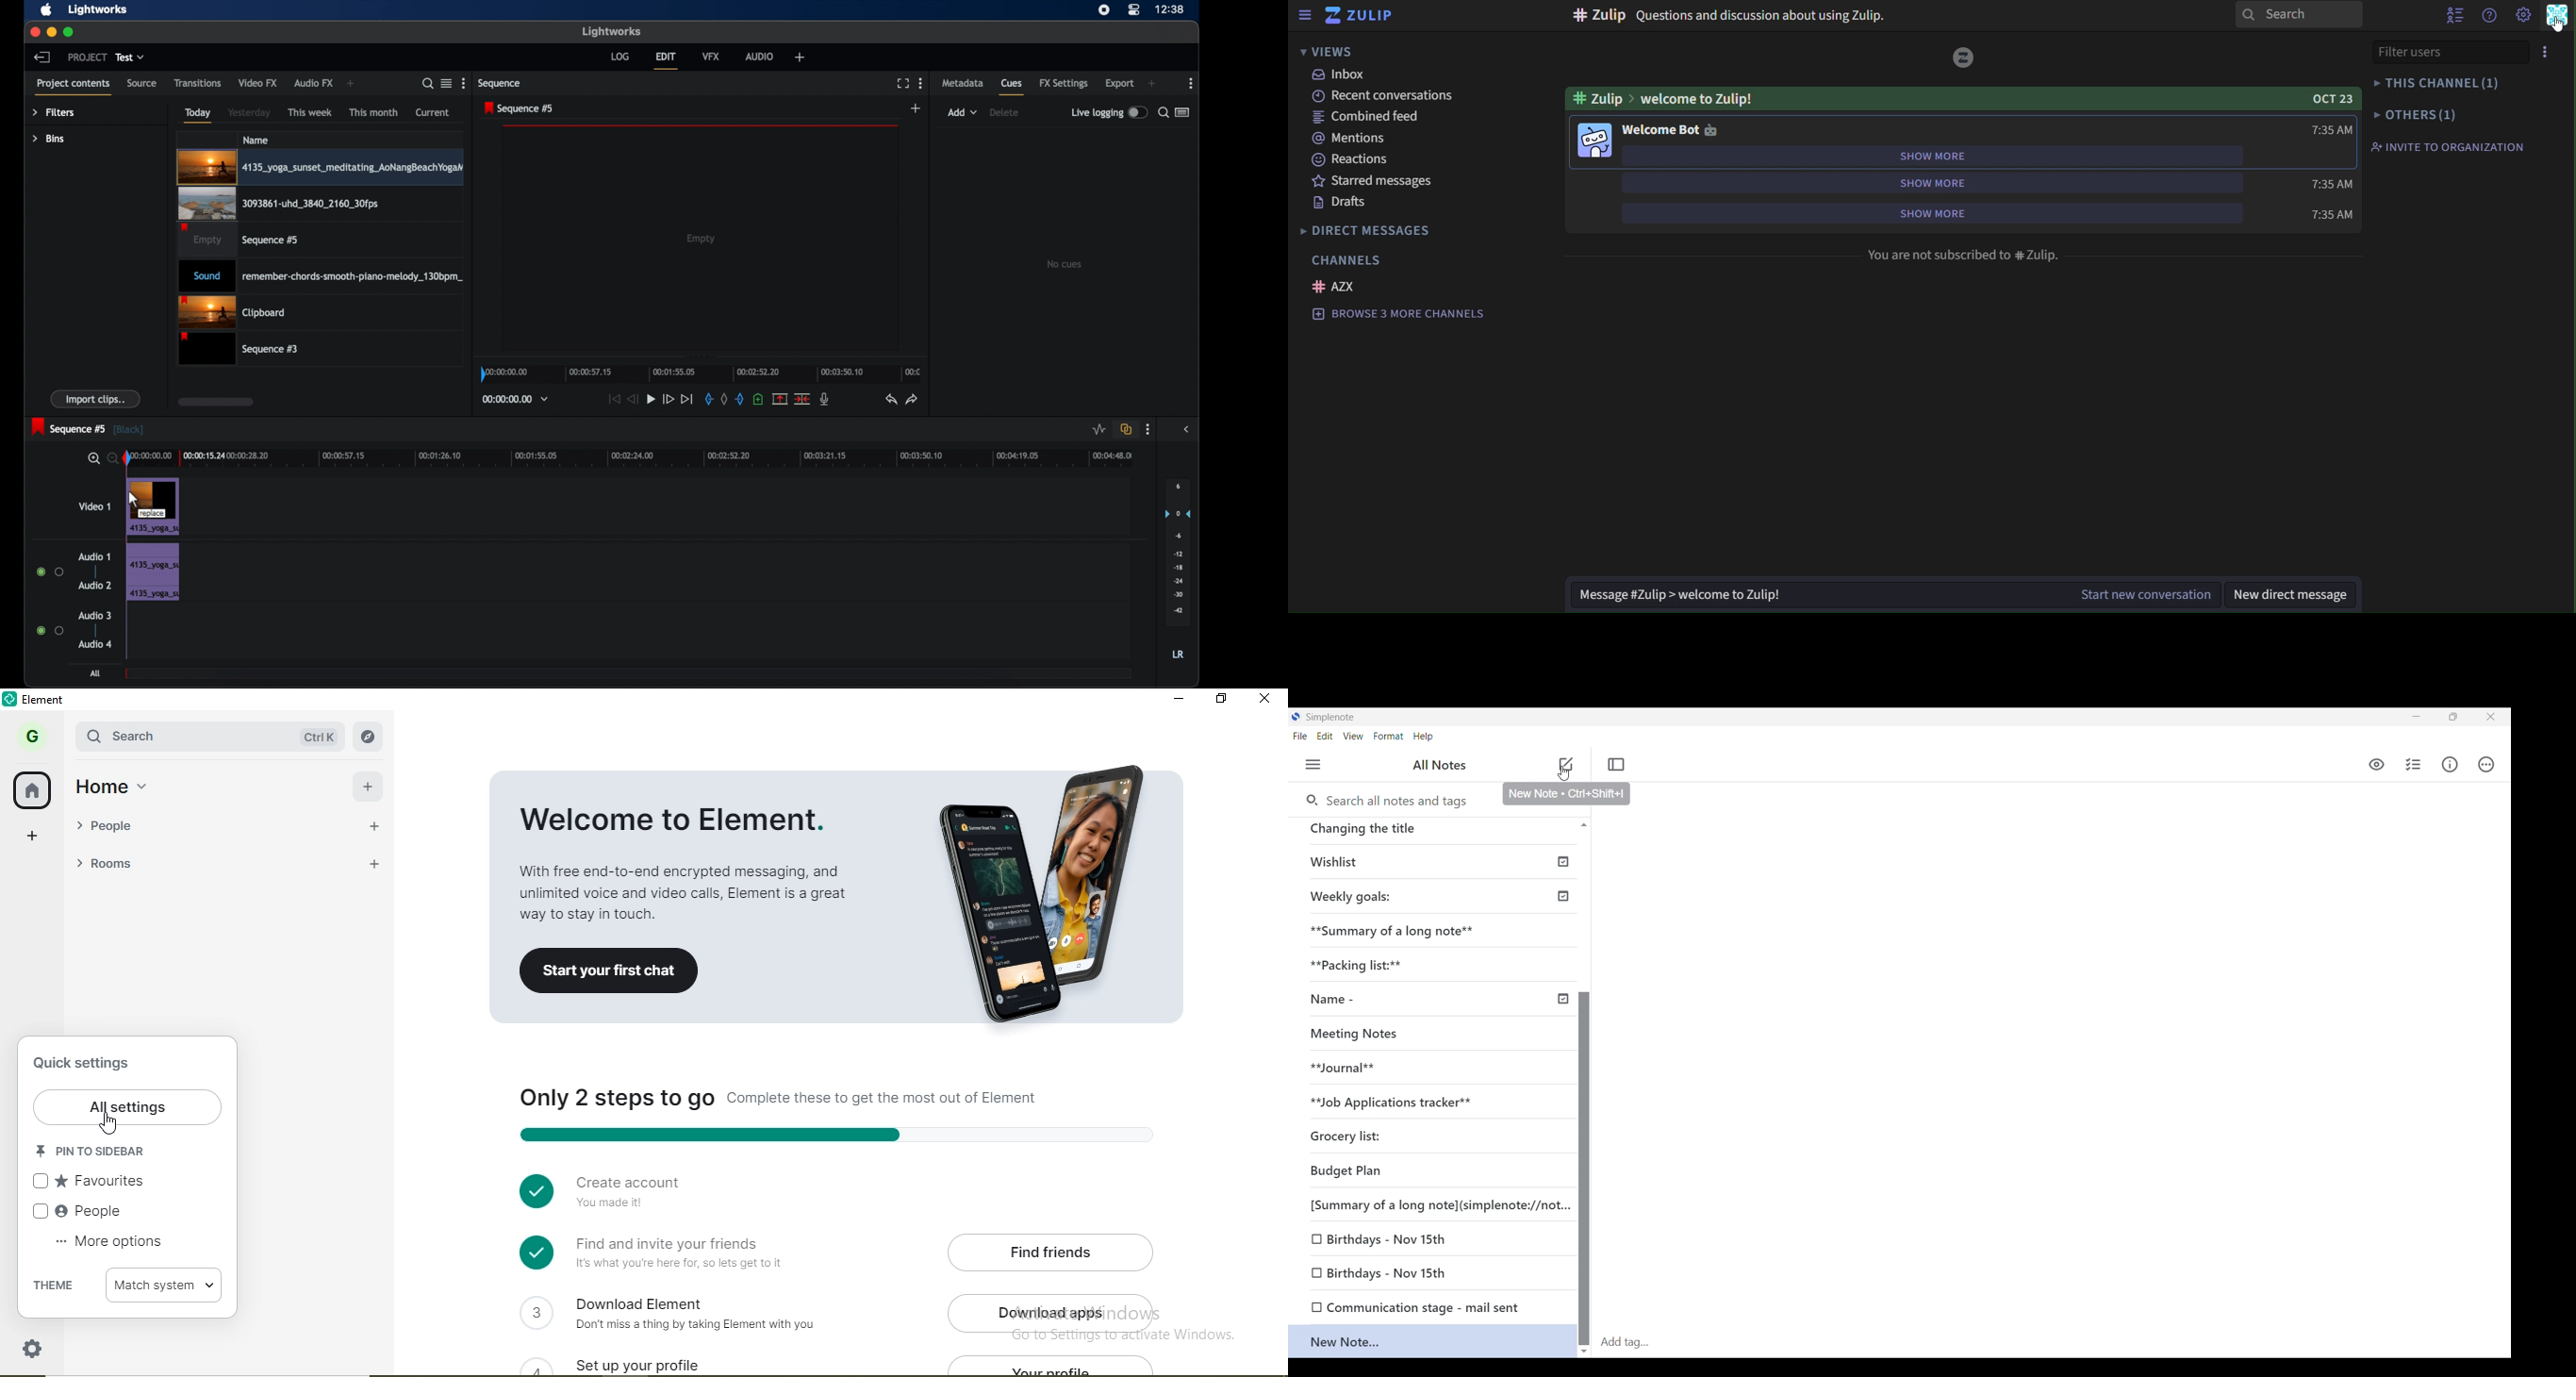  I want to click on Quick settings, so click(86, 1066).